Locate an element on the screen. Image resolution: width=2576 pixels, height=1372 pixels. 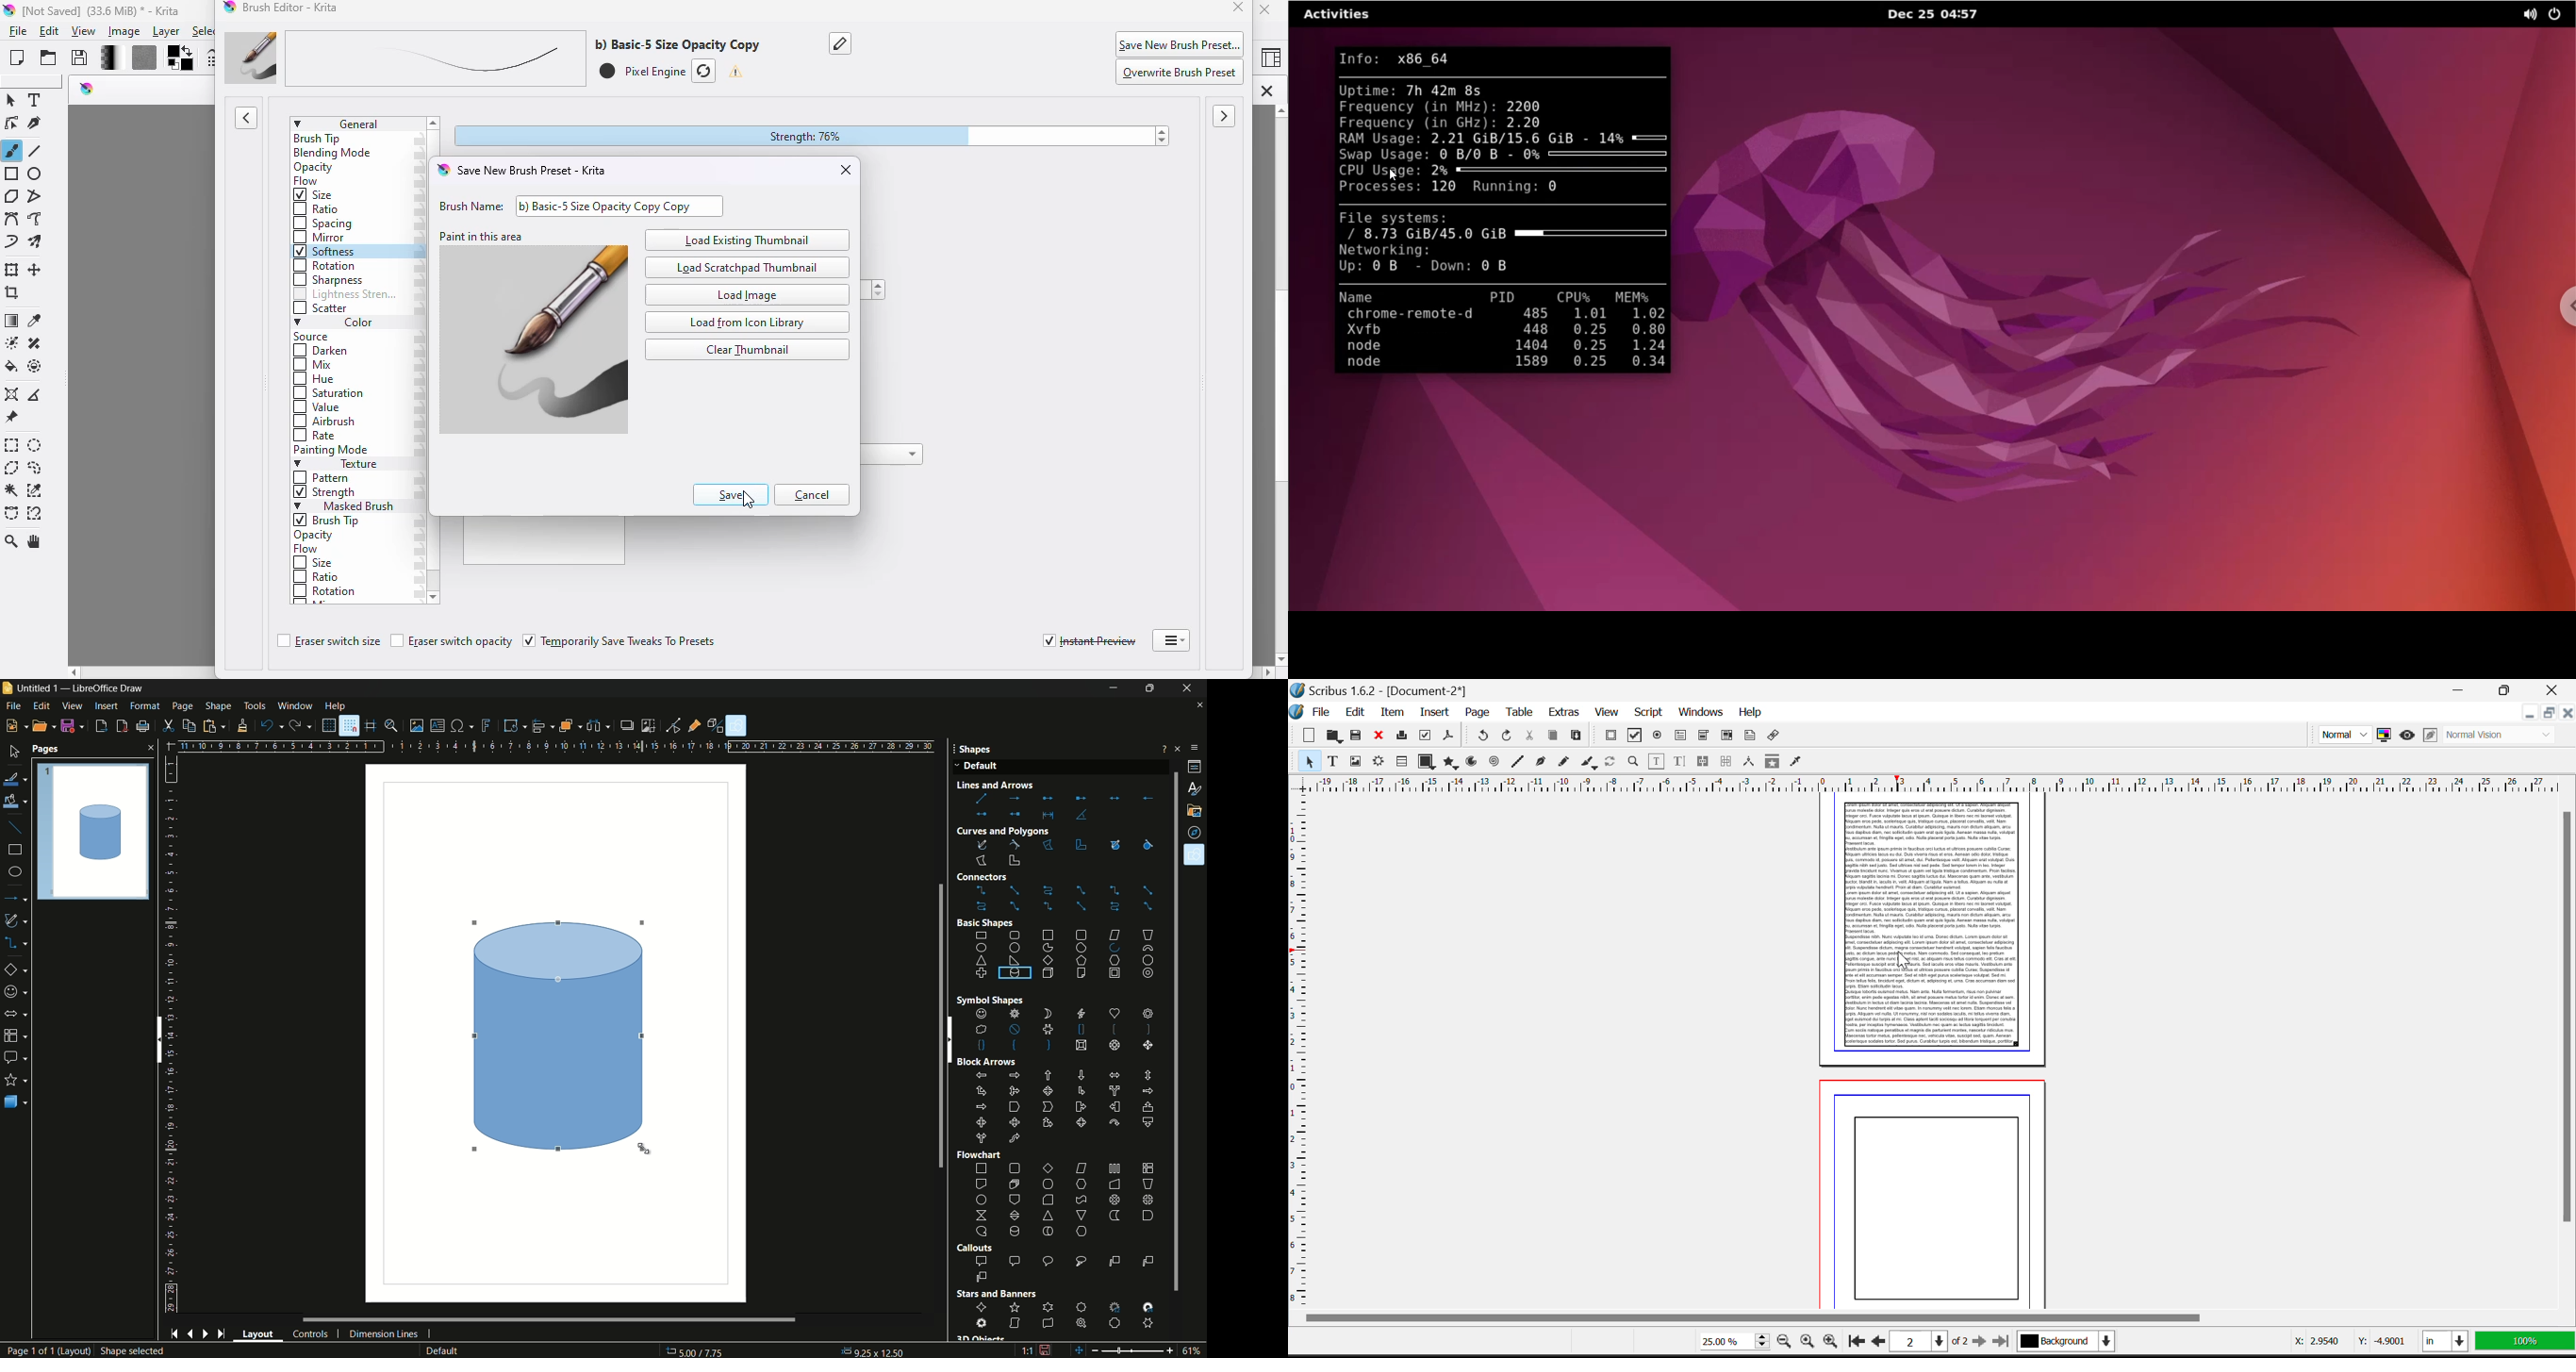
Tables is located at coordinates (1401, 762).